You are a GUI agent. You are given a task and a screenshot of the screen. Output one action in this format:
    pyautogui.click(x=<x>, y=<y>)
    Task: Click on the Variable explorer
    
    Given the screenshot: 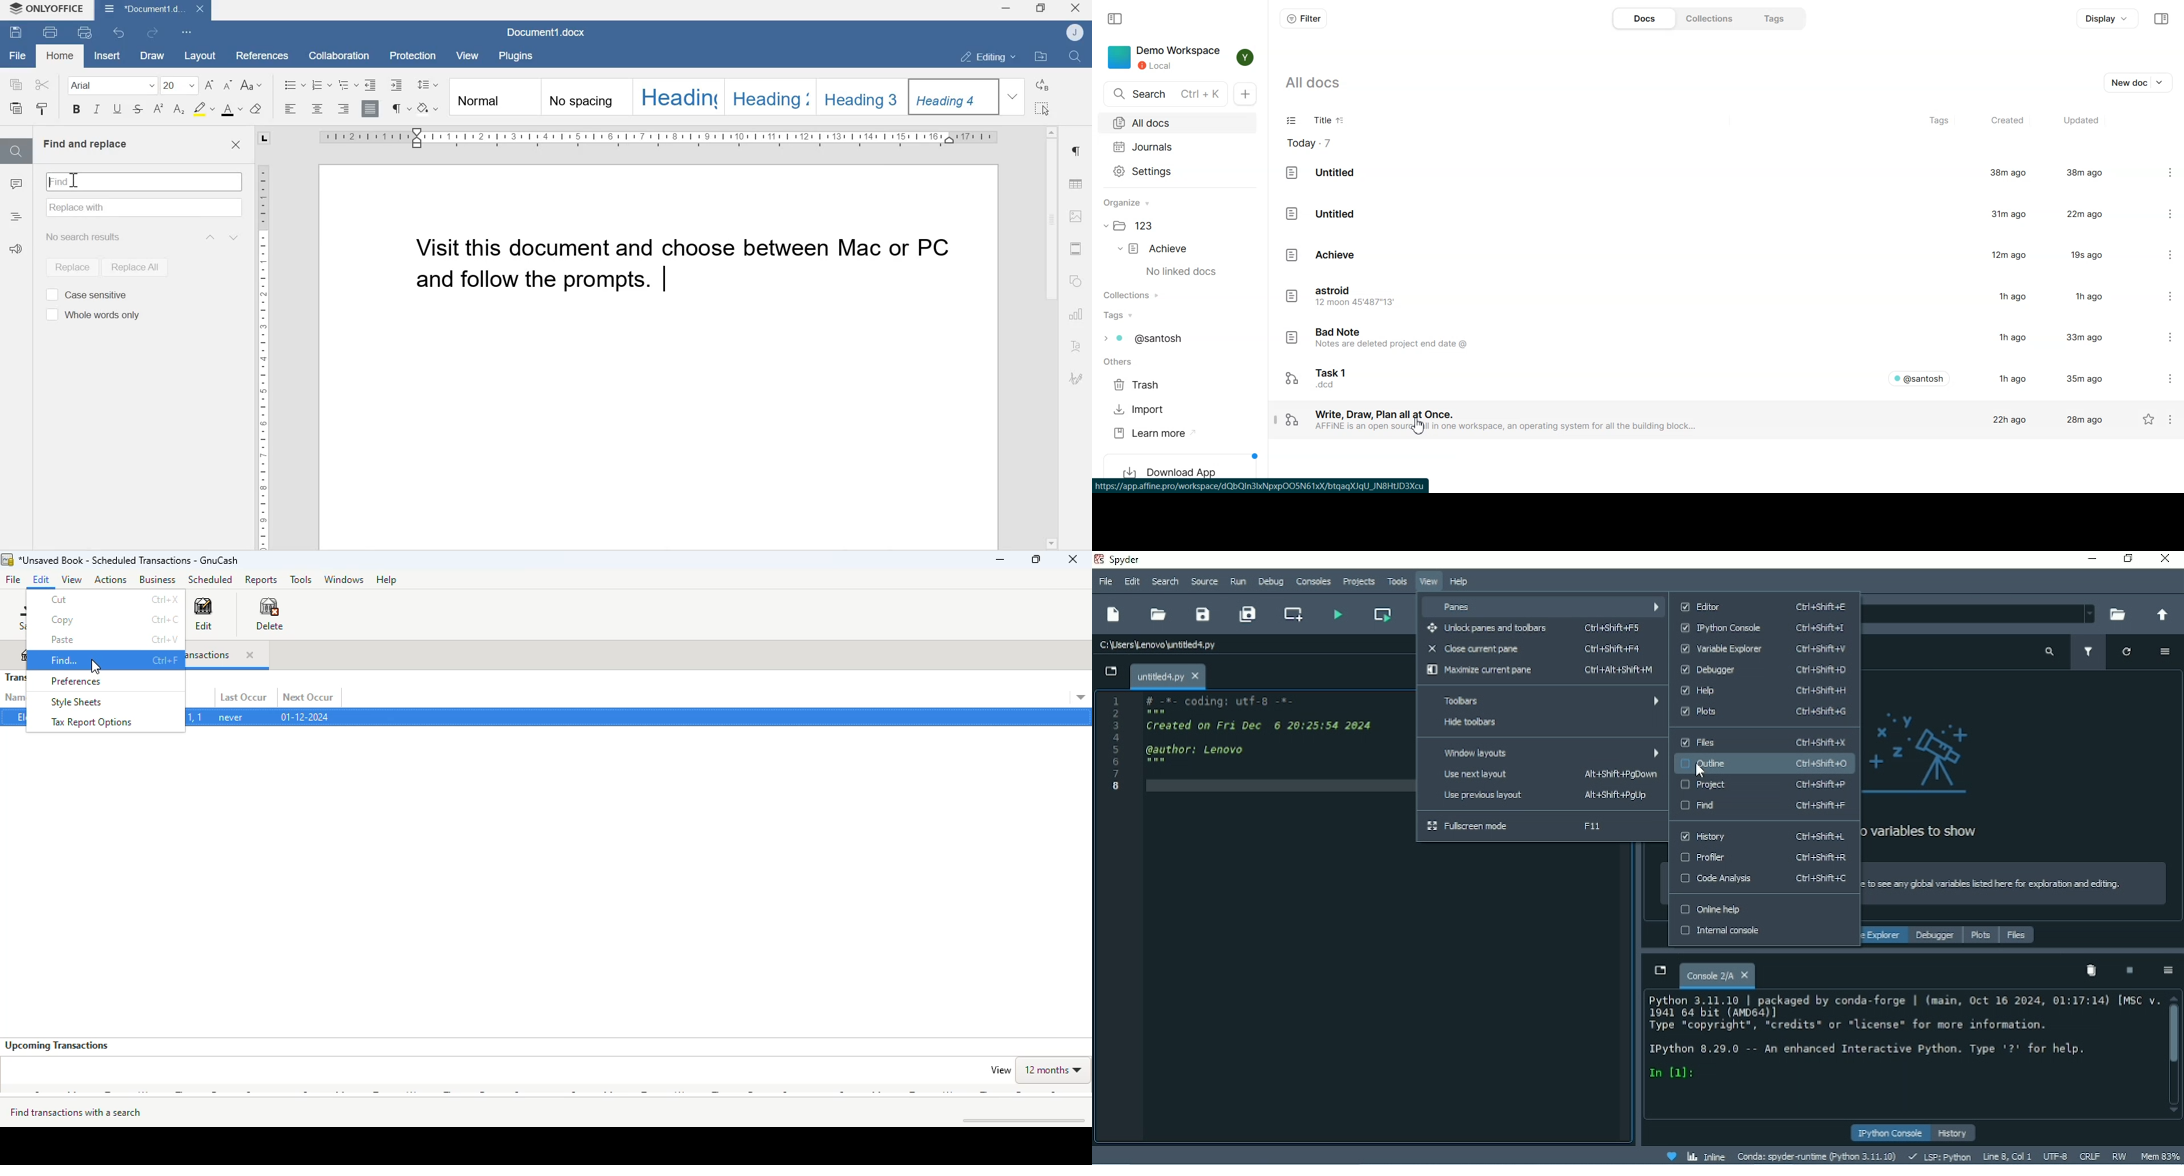 What is the action you would take?
    pyautogui.click(x=1765, y=650)
    